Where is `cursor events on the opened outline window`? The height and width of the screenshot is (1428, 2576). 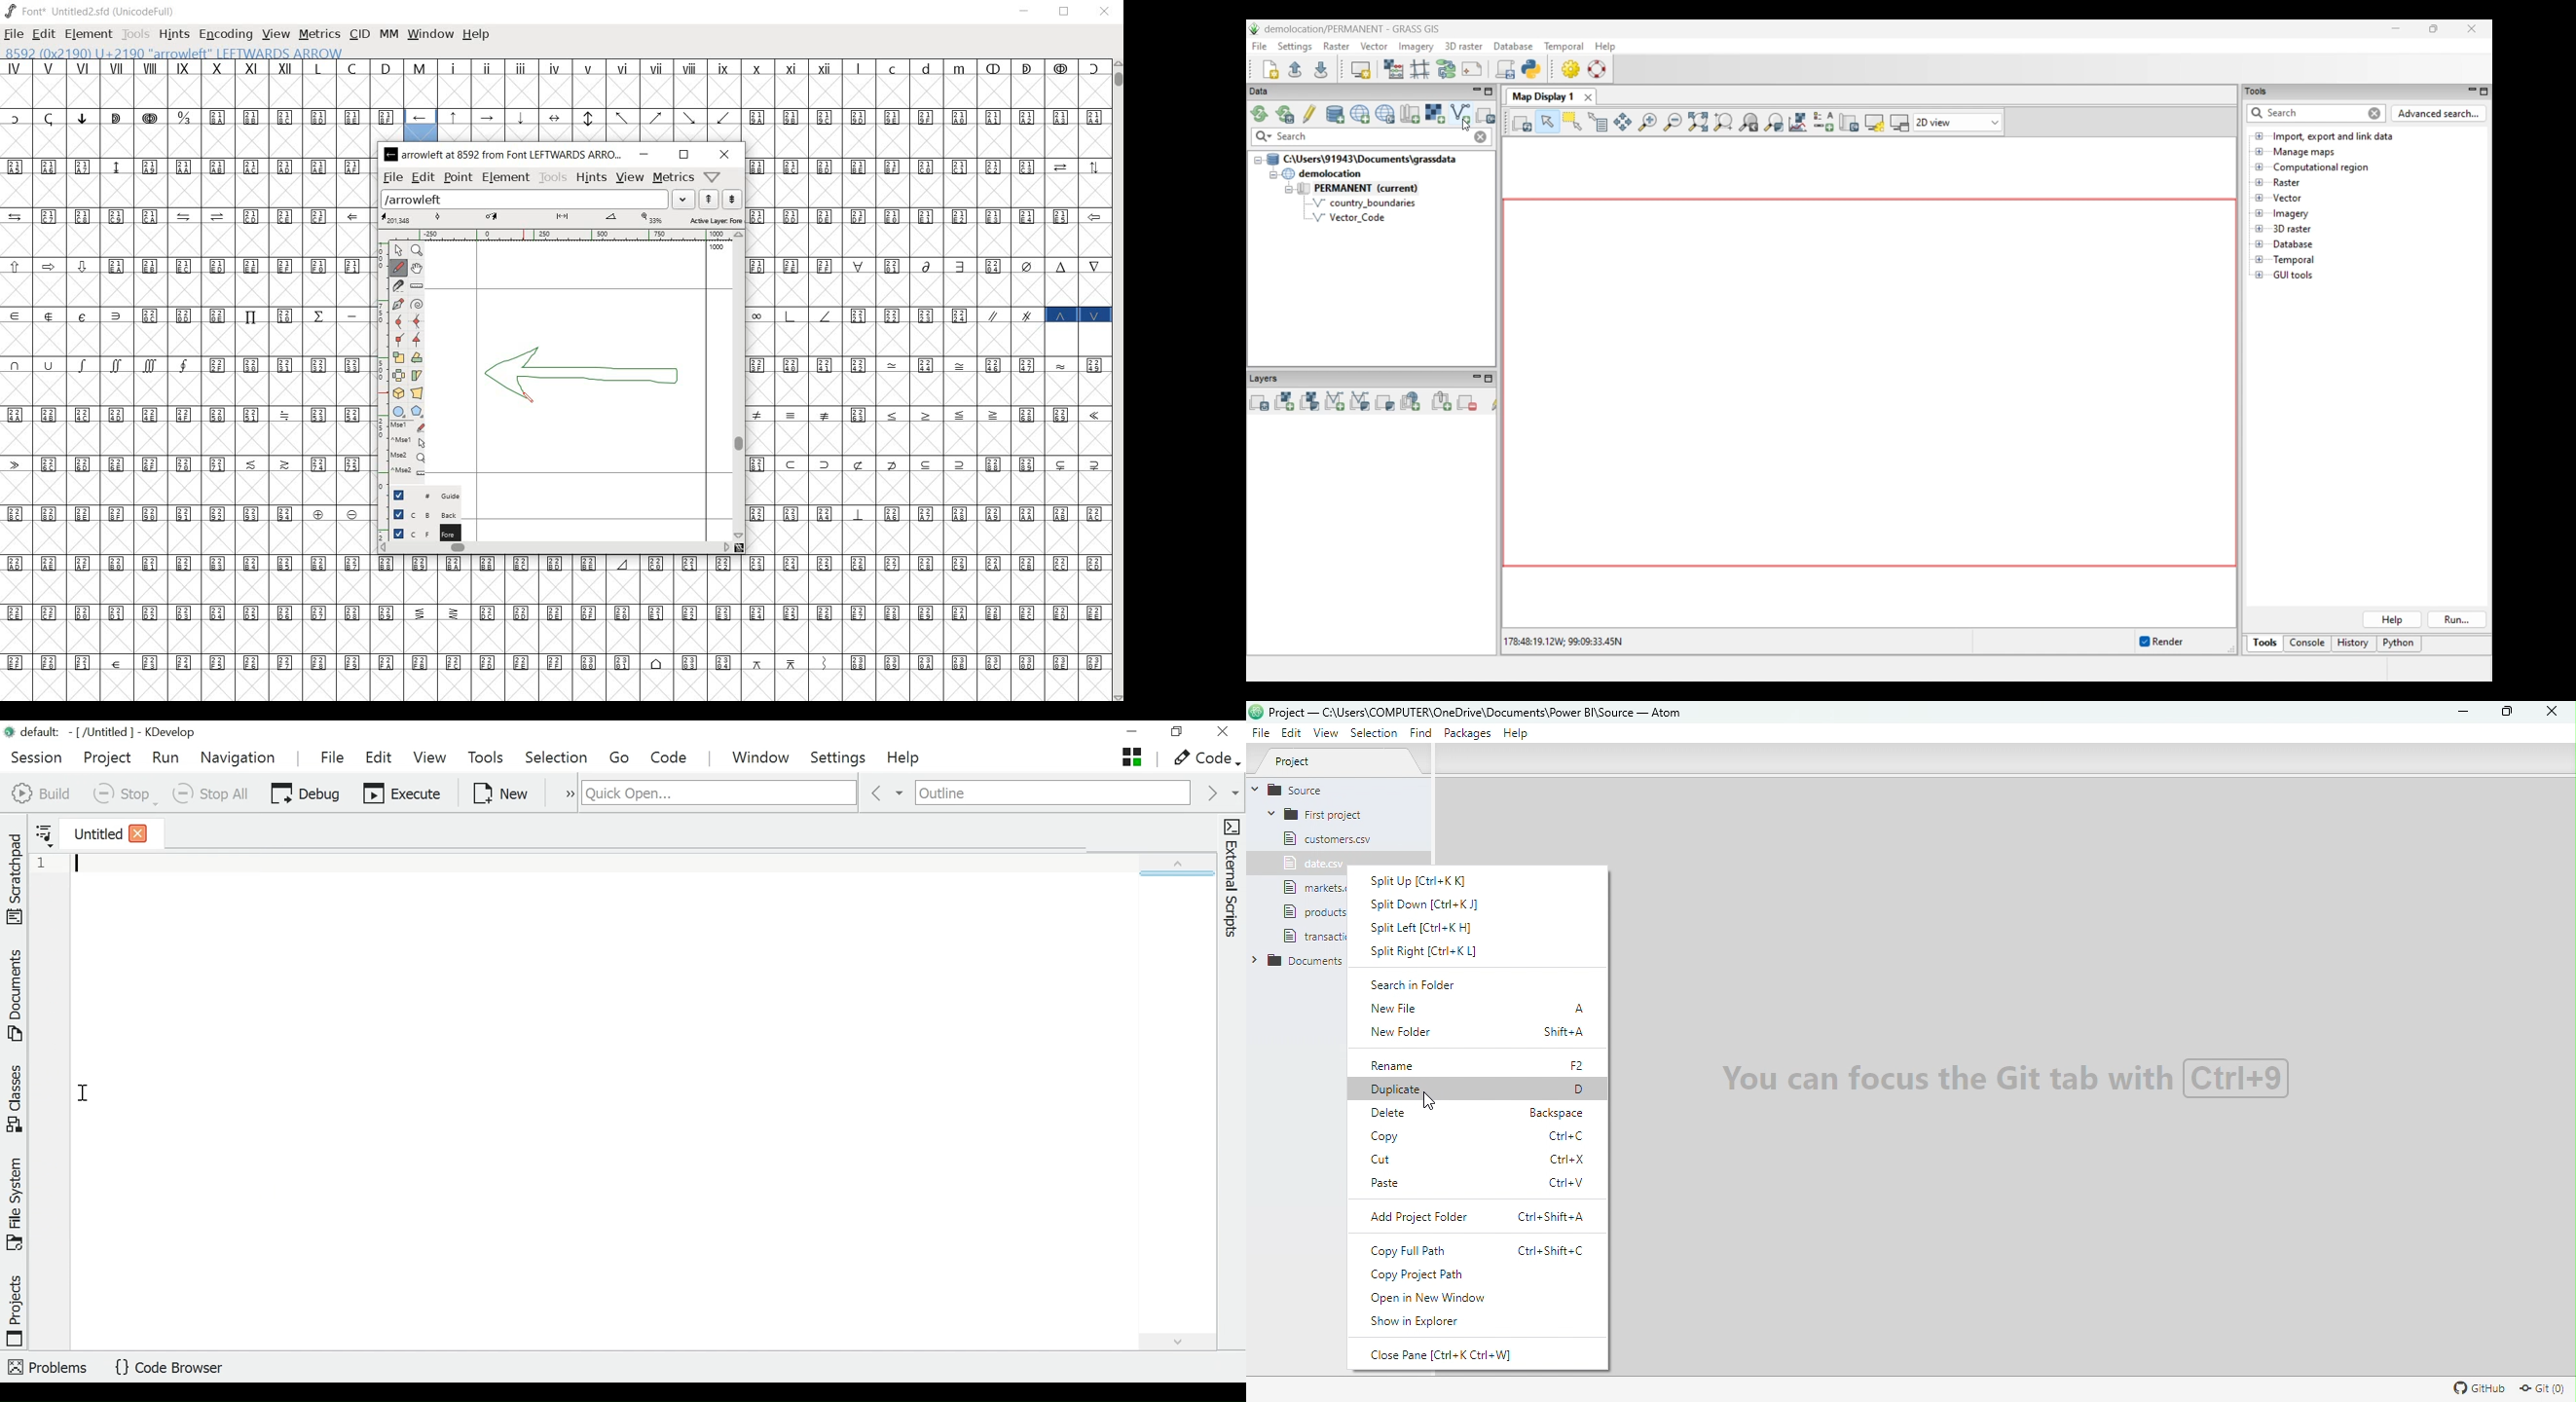 cursor events on the opened outline window is located at coordinates (403, 451).